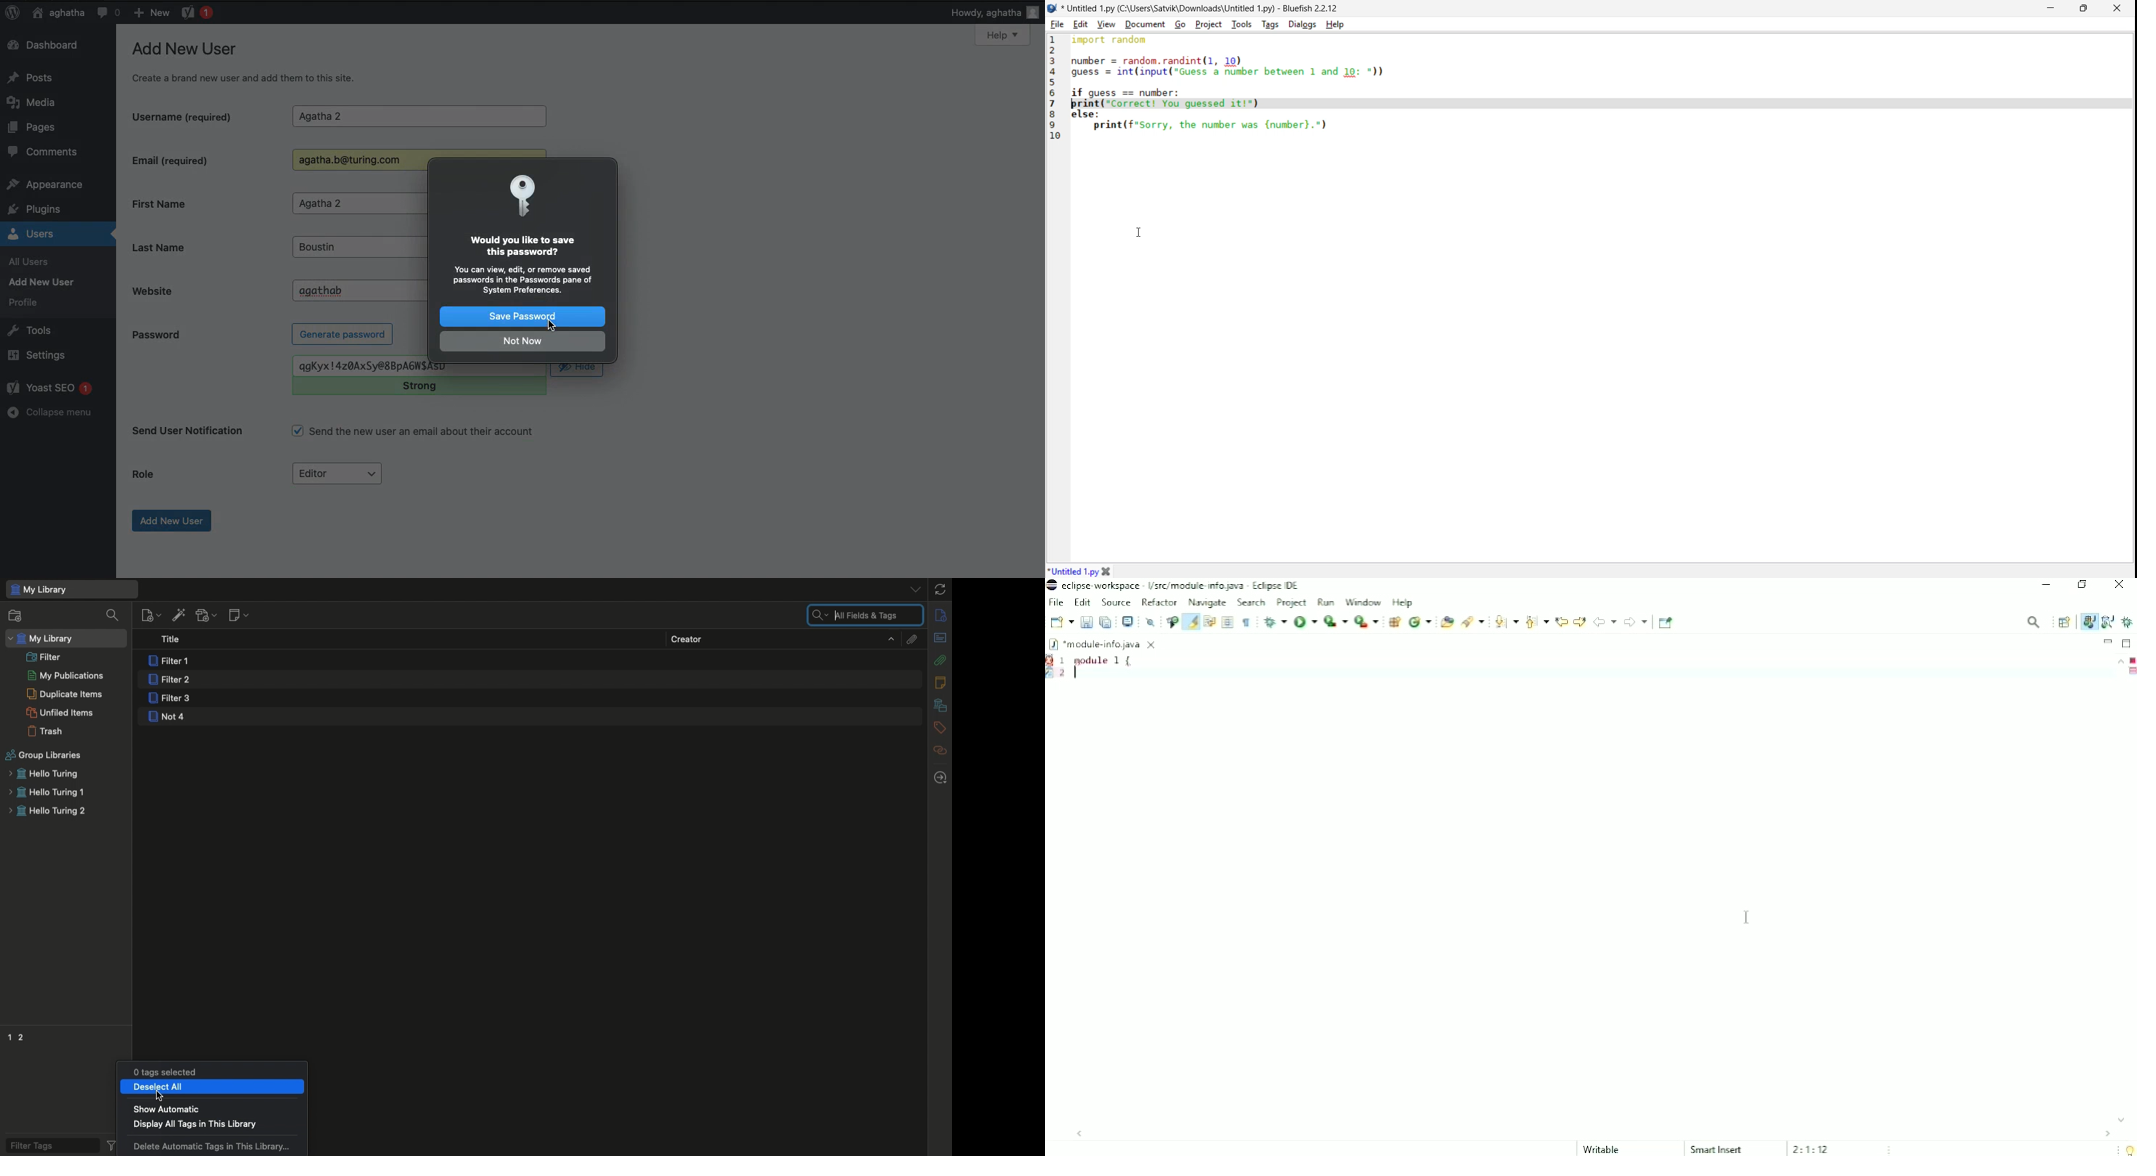  What do you see at coordinates (21, 1036) in the screenshot?
I see `Tag 2` at bounding box center [21, 1036].